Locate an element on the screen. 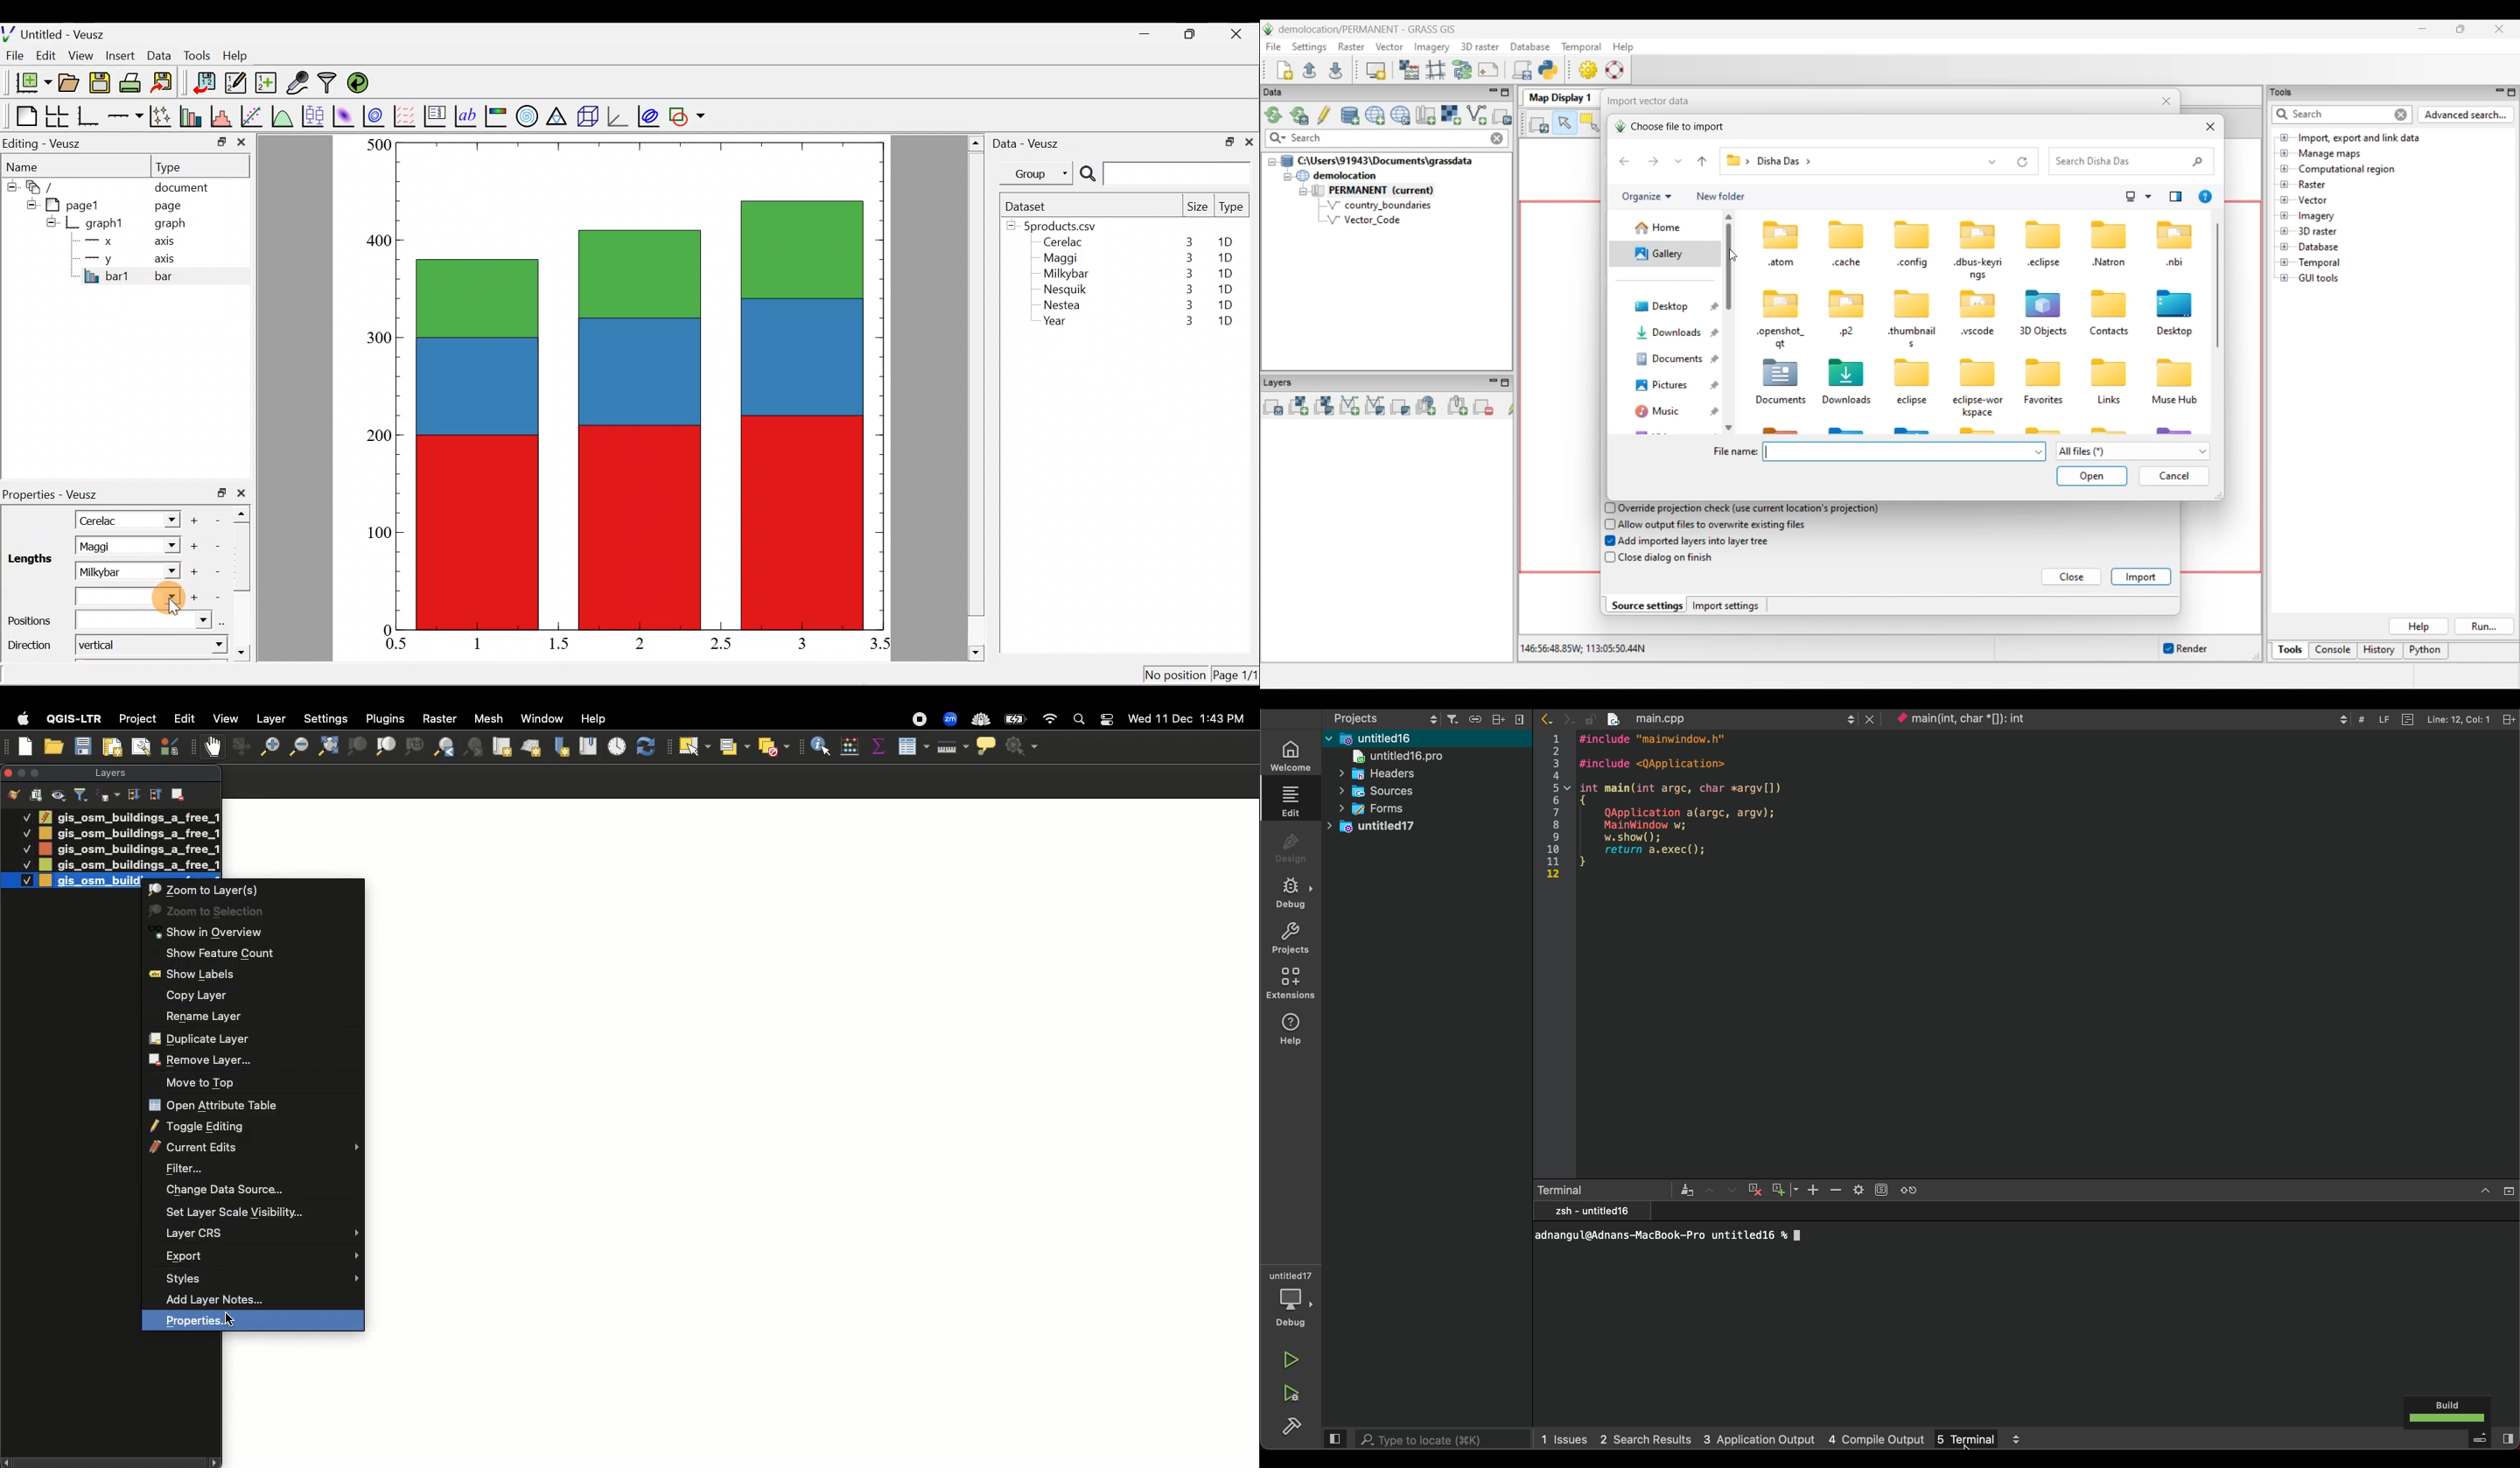 The width and height of the screenshot is (2520, 1484). wed is located at coordinates (1138, 720).